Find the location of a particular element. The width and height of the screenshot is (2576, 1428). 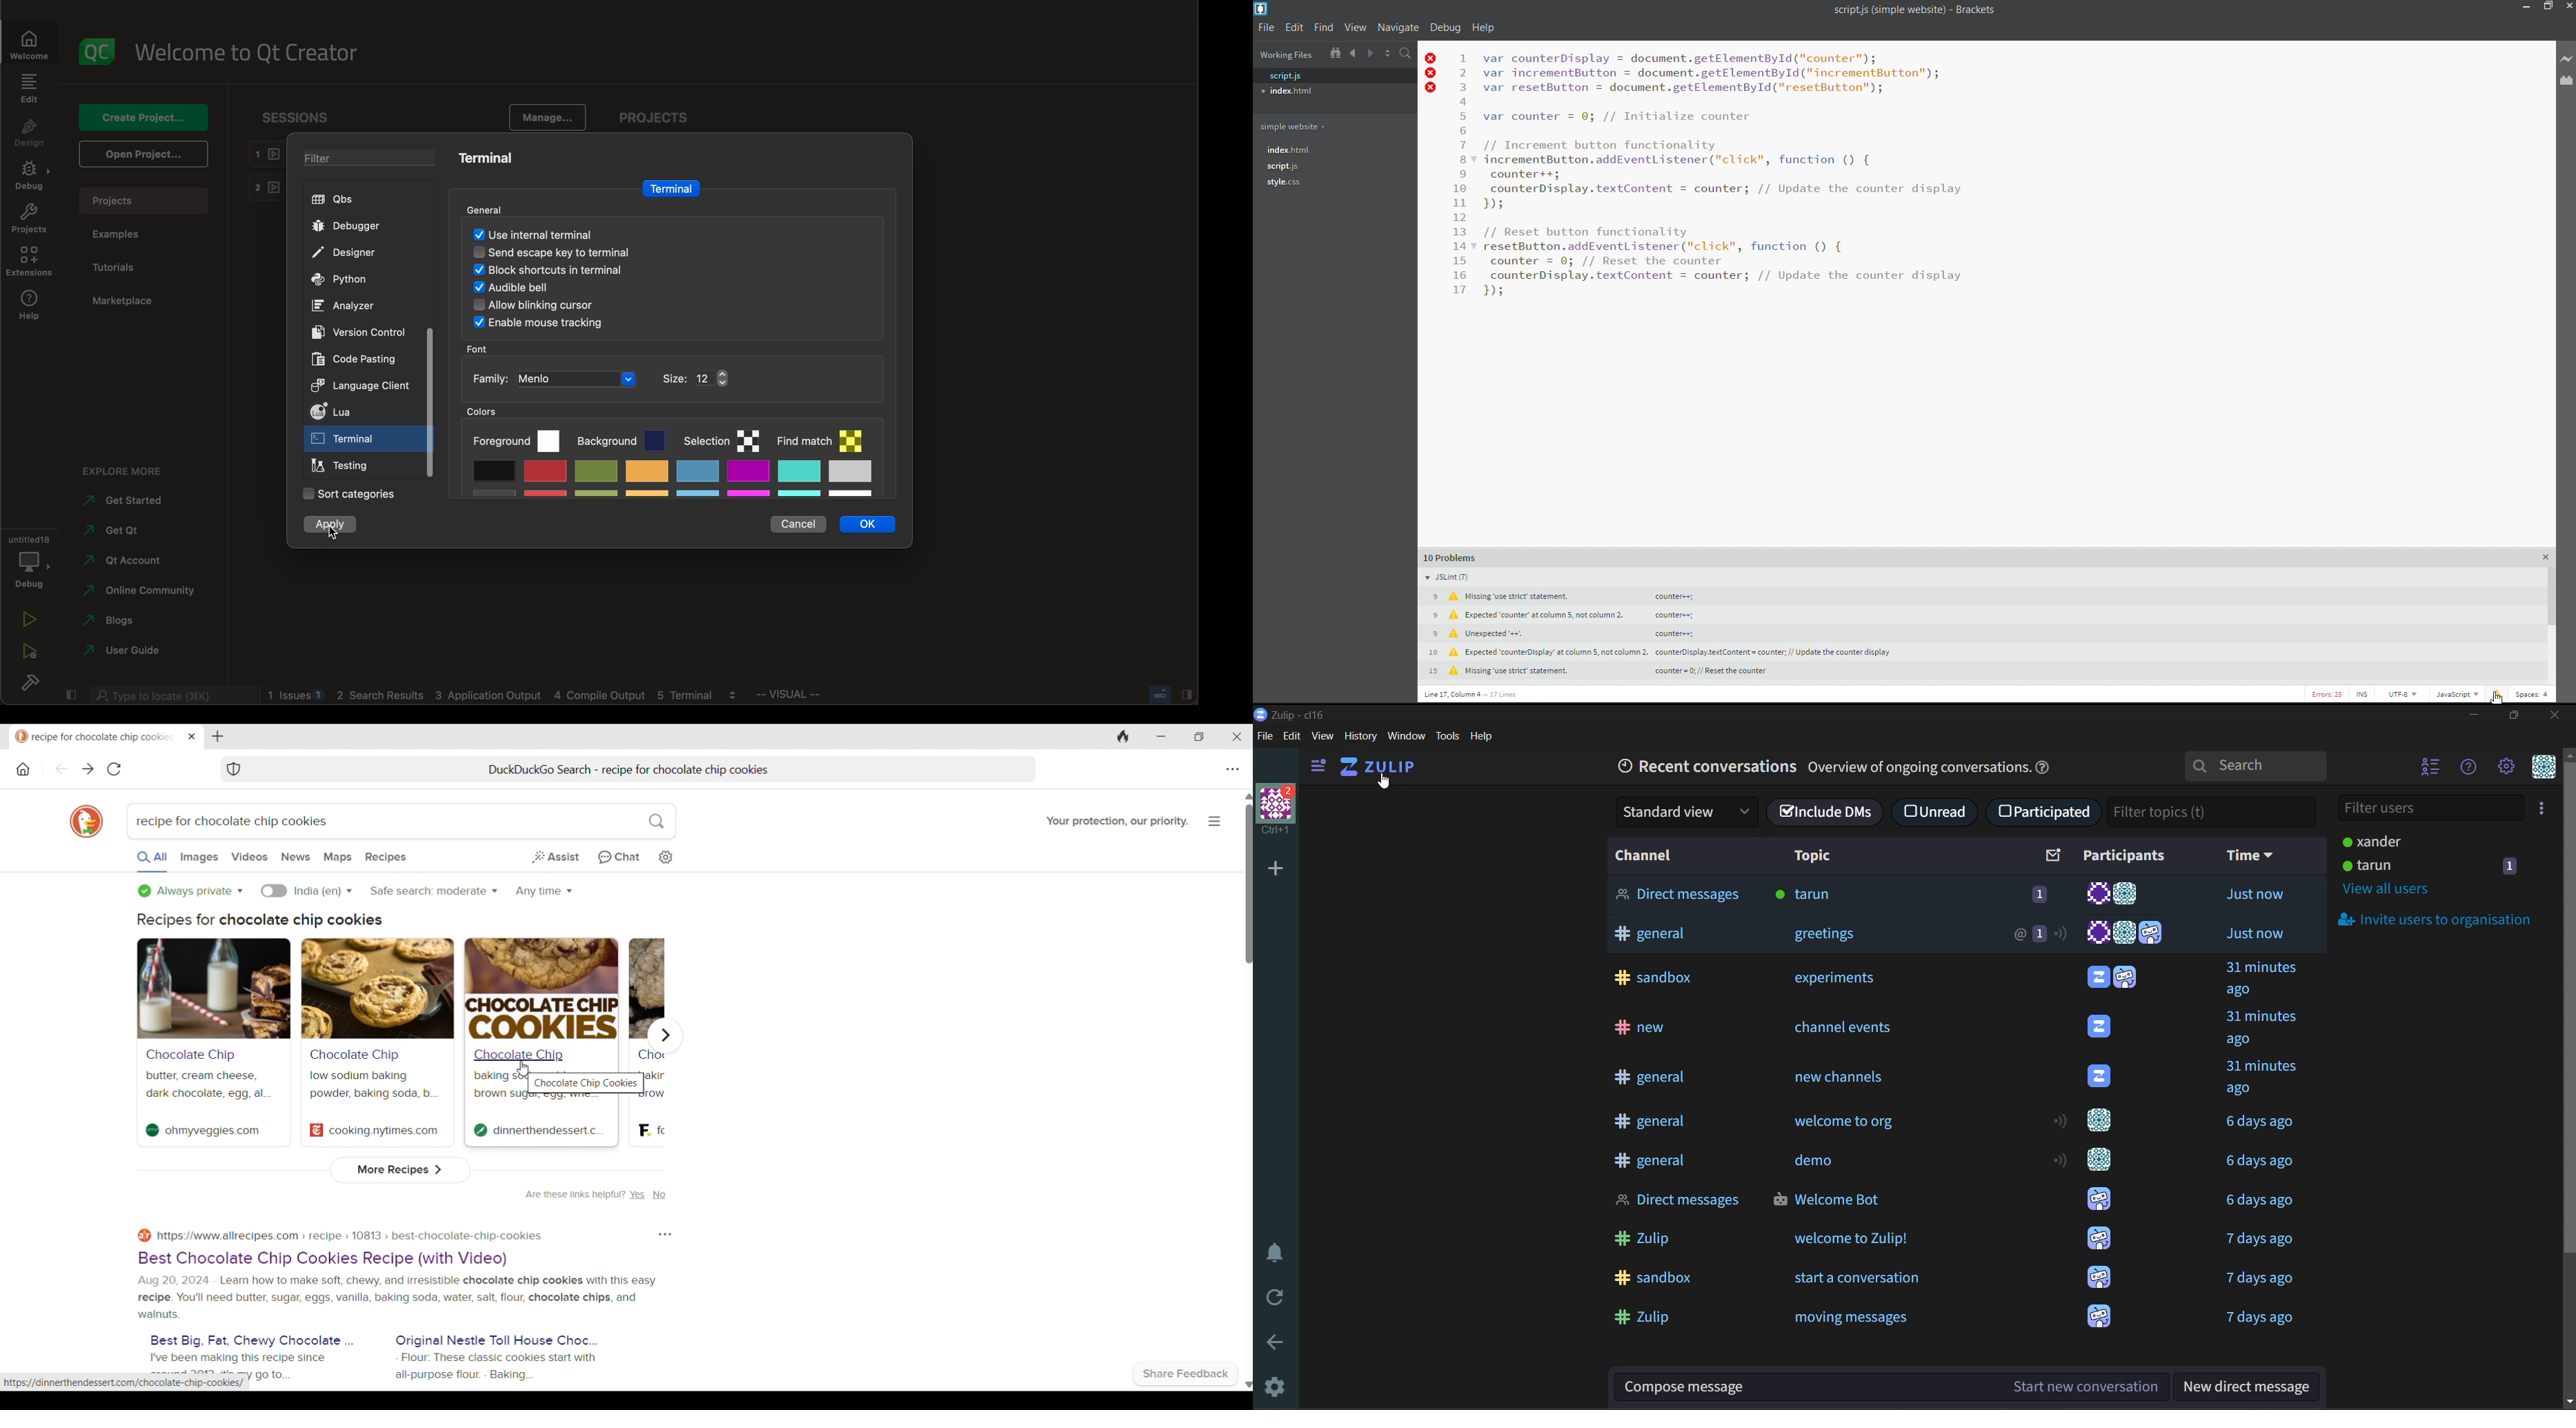

unread is located at coordinates (1937, 811).